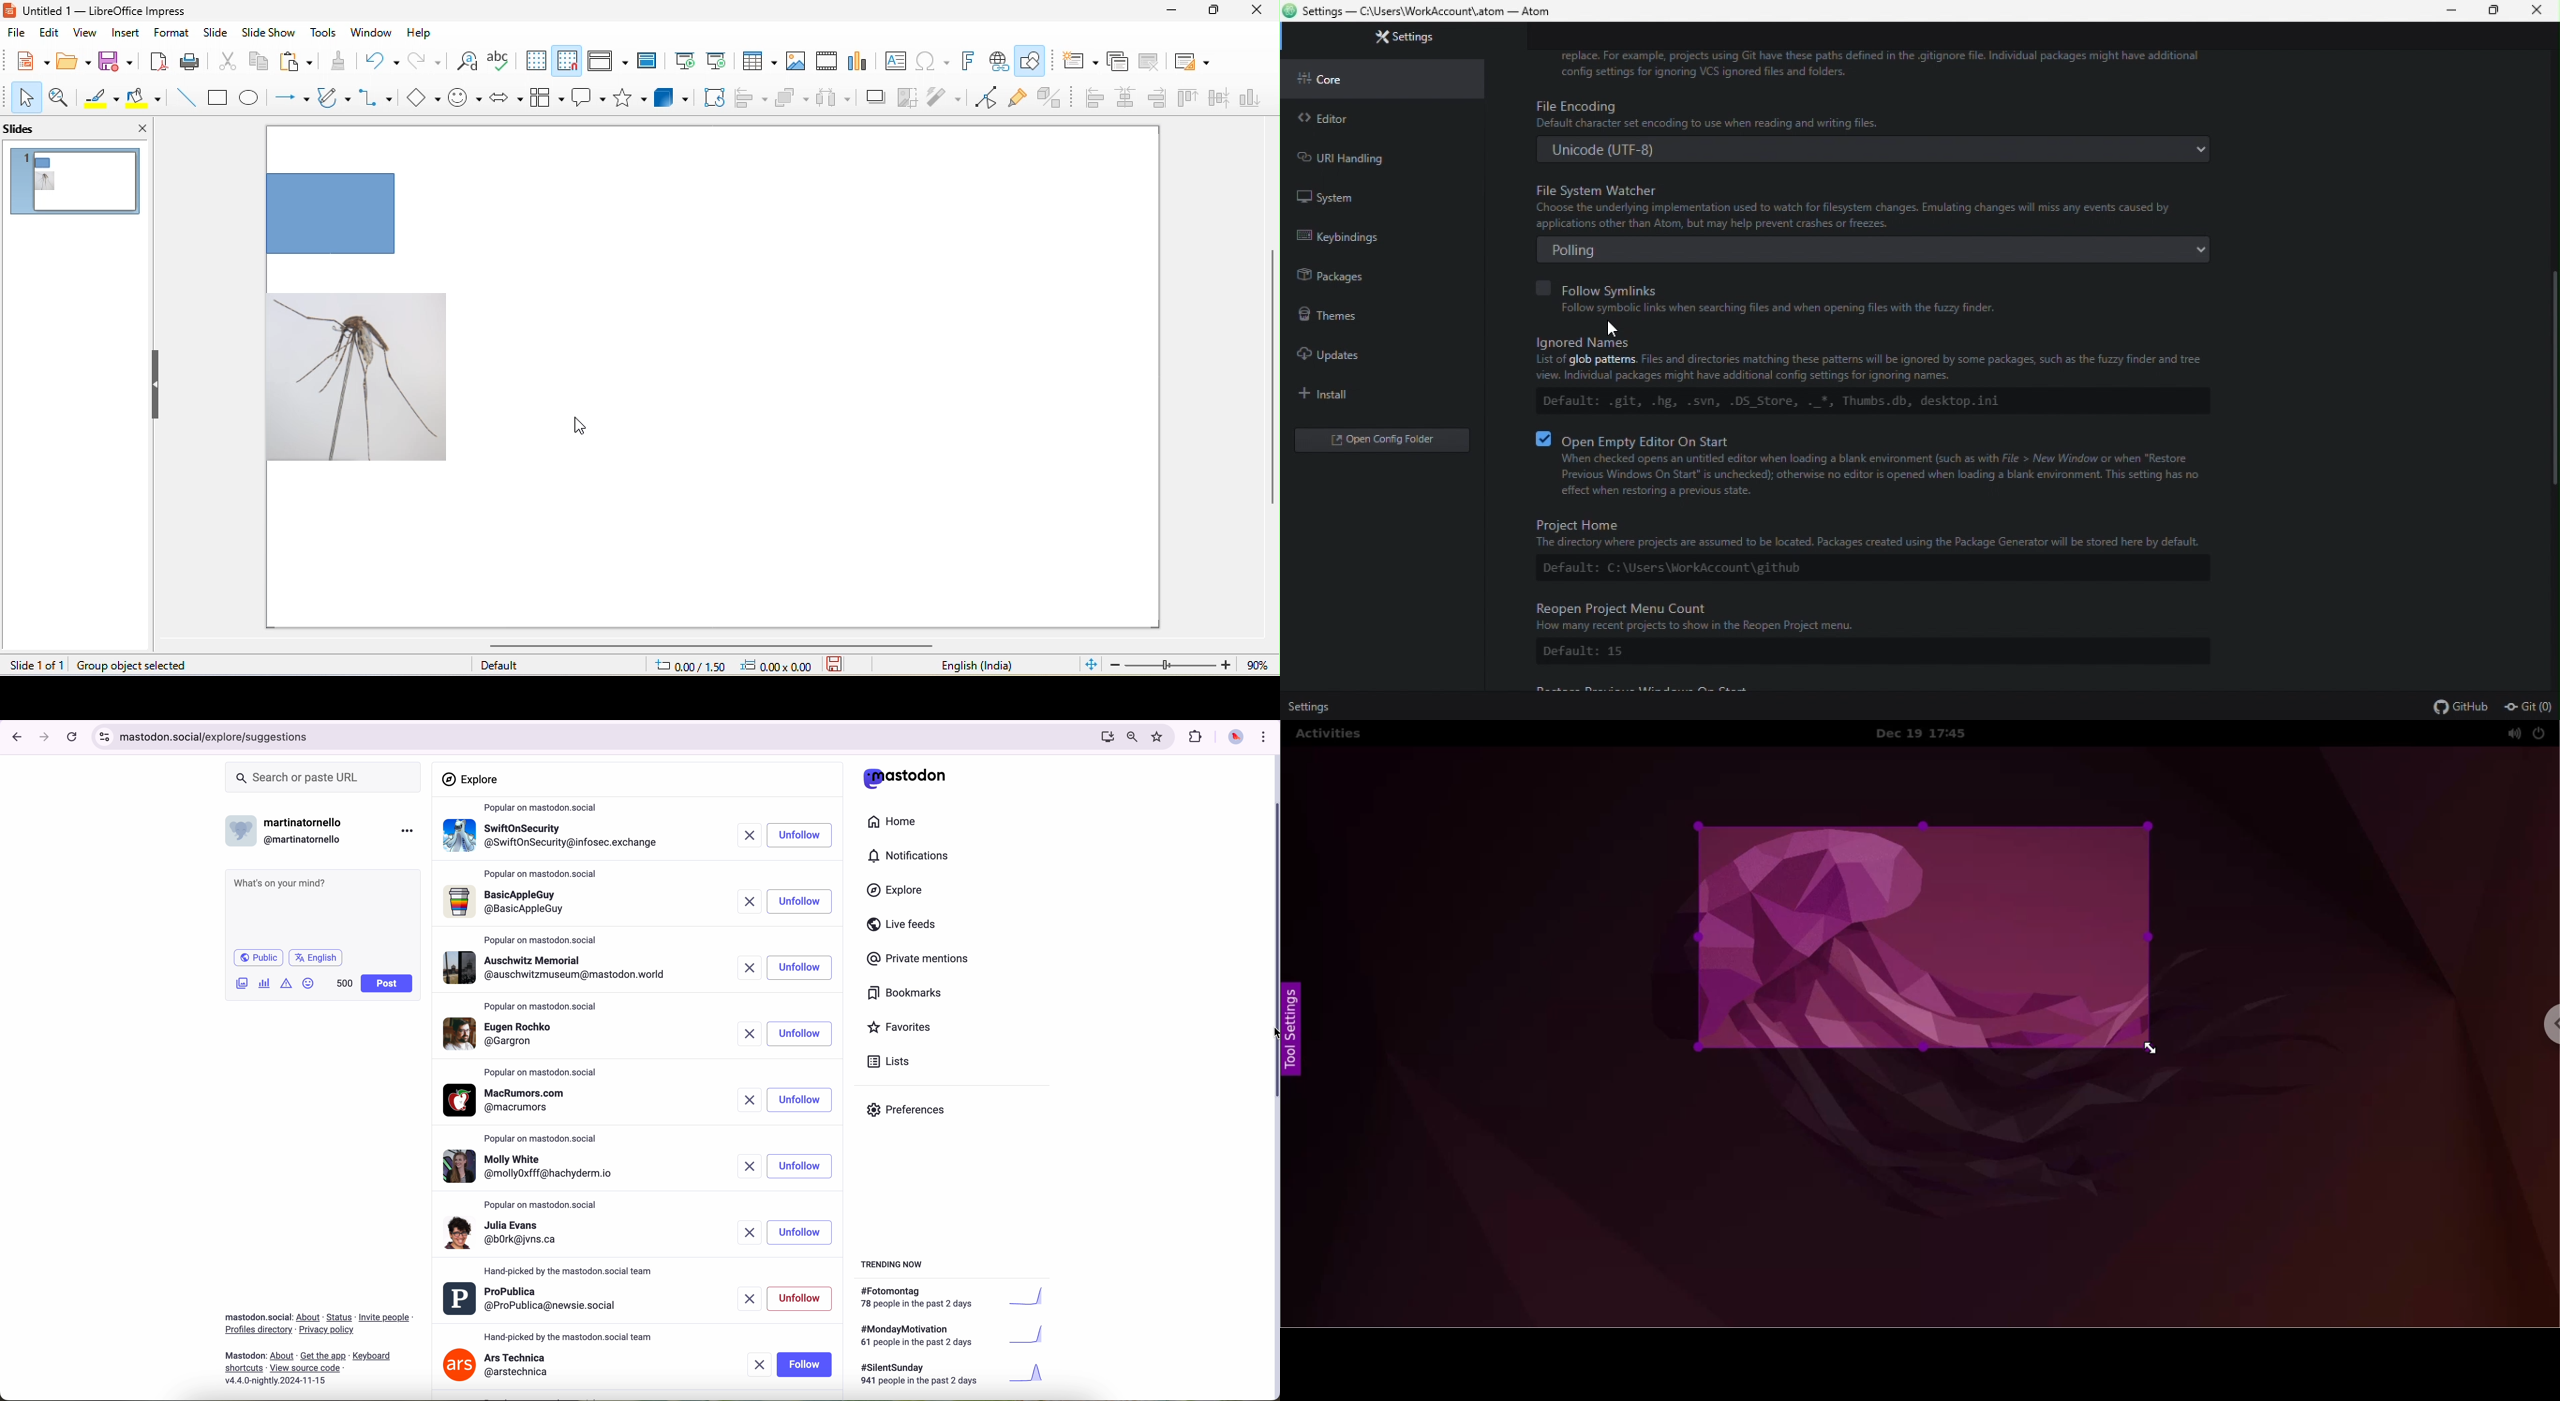  I want to click on rotate, so click(714, 99).